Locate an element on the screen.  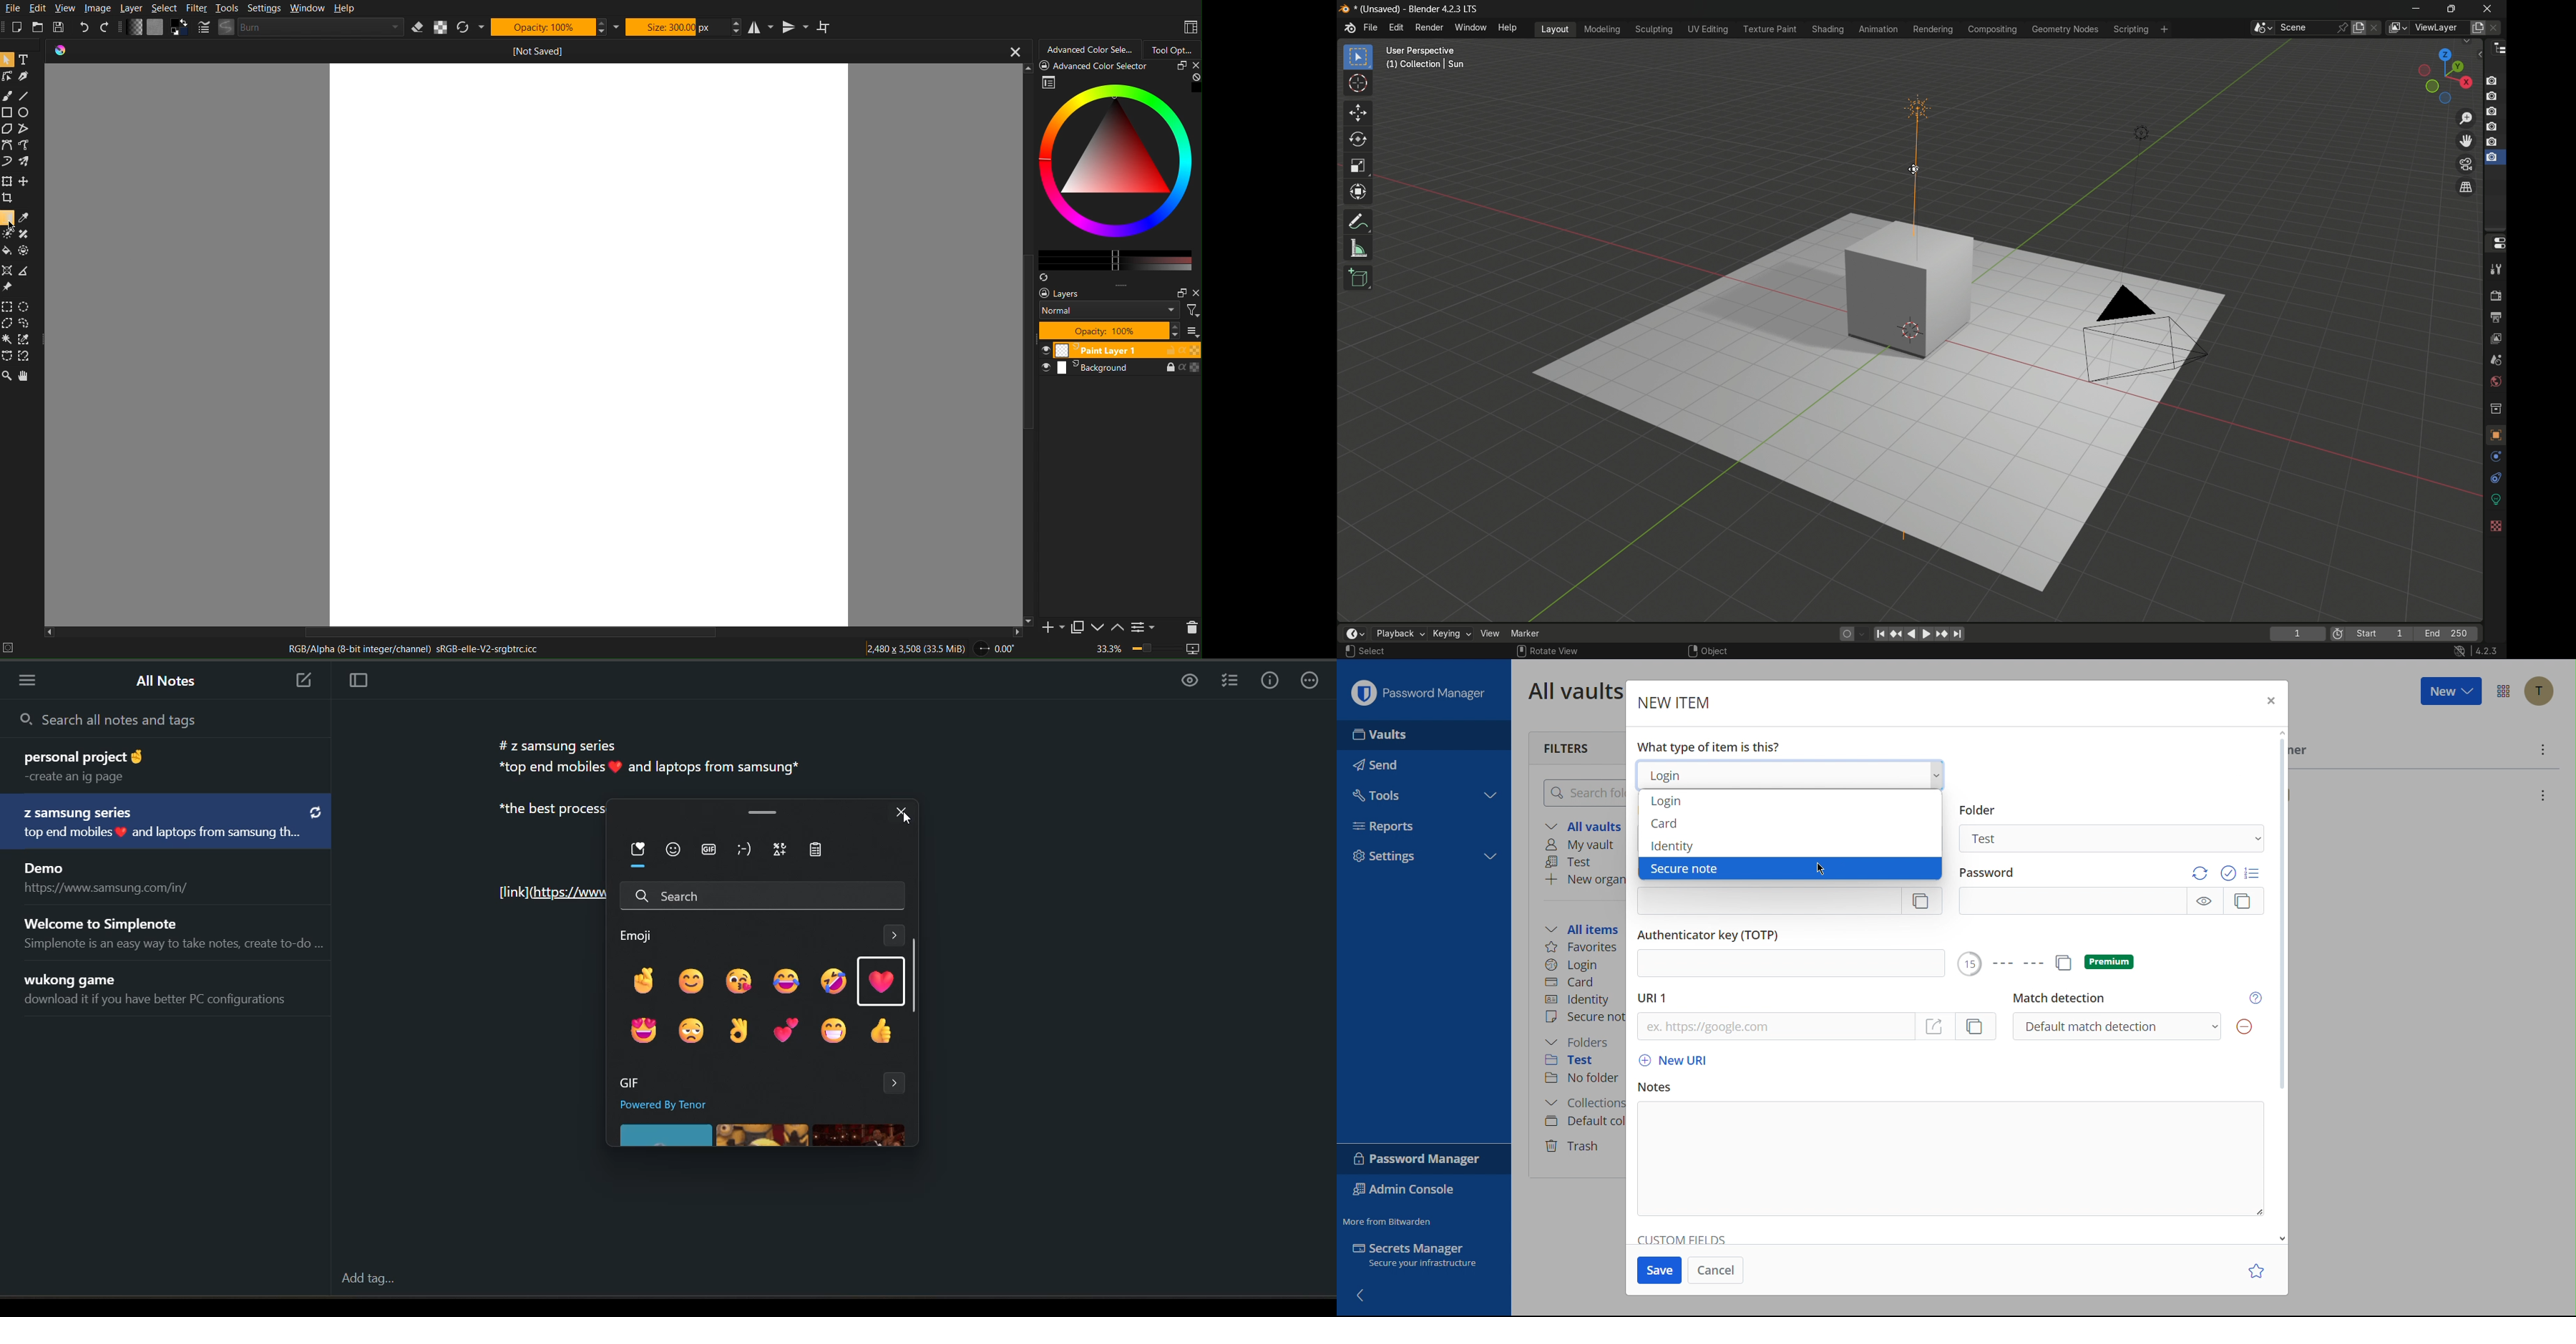
Test is located at coordinates (1579, 1062).